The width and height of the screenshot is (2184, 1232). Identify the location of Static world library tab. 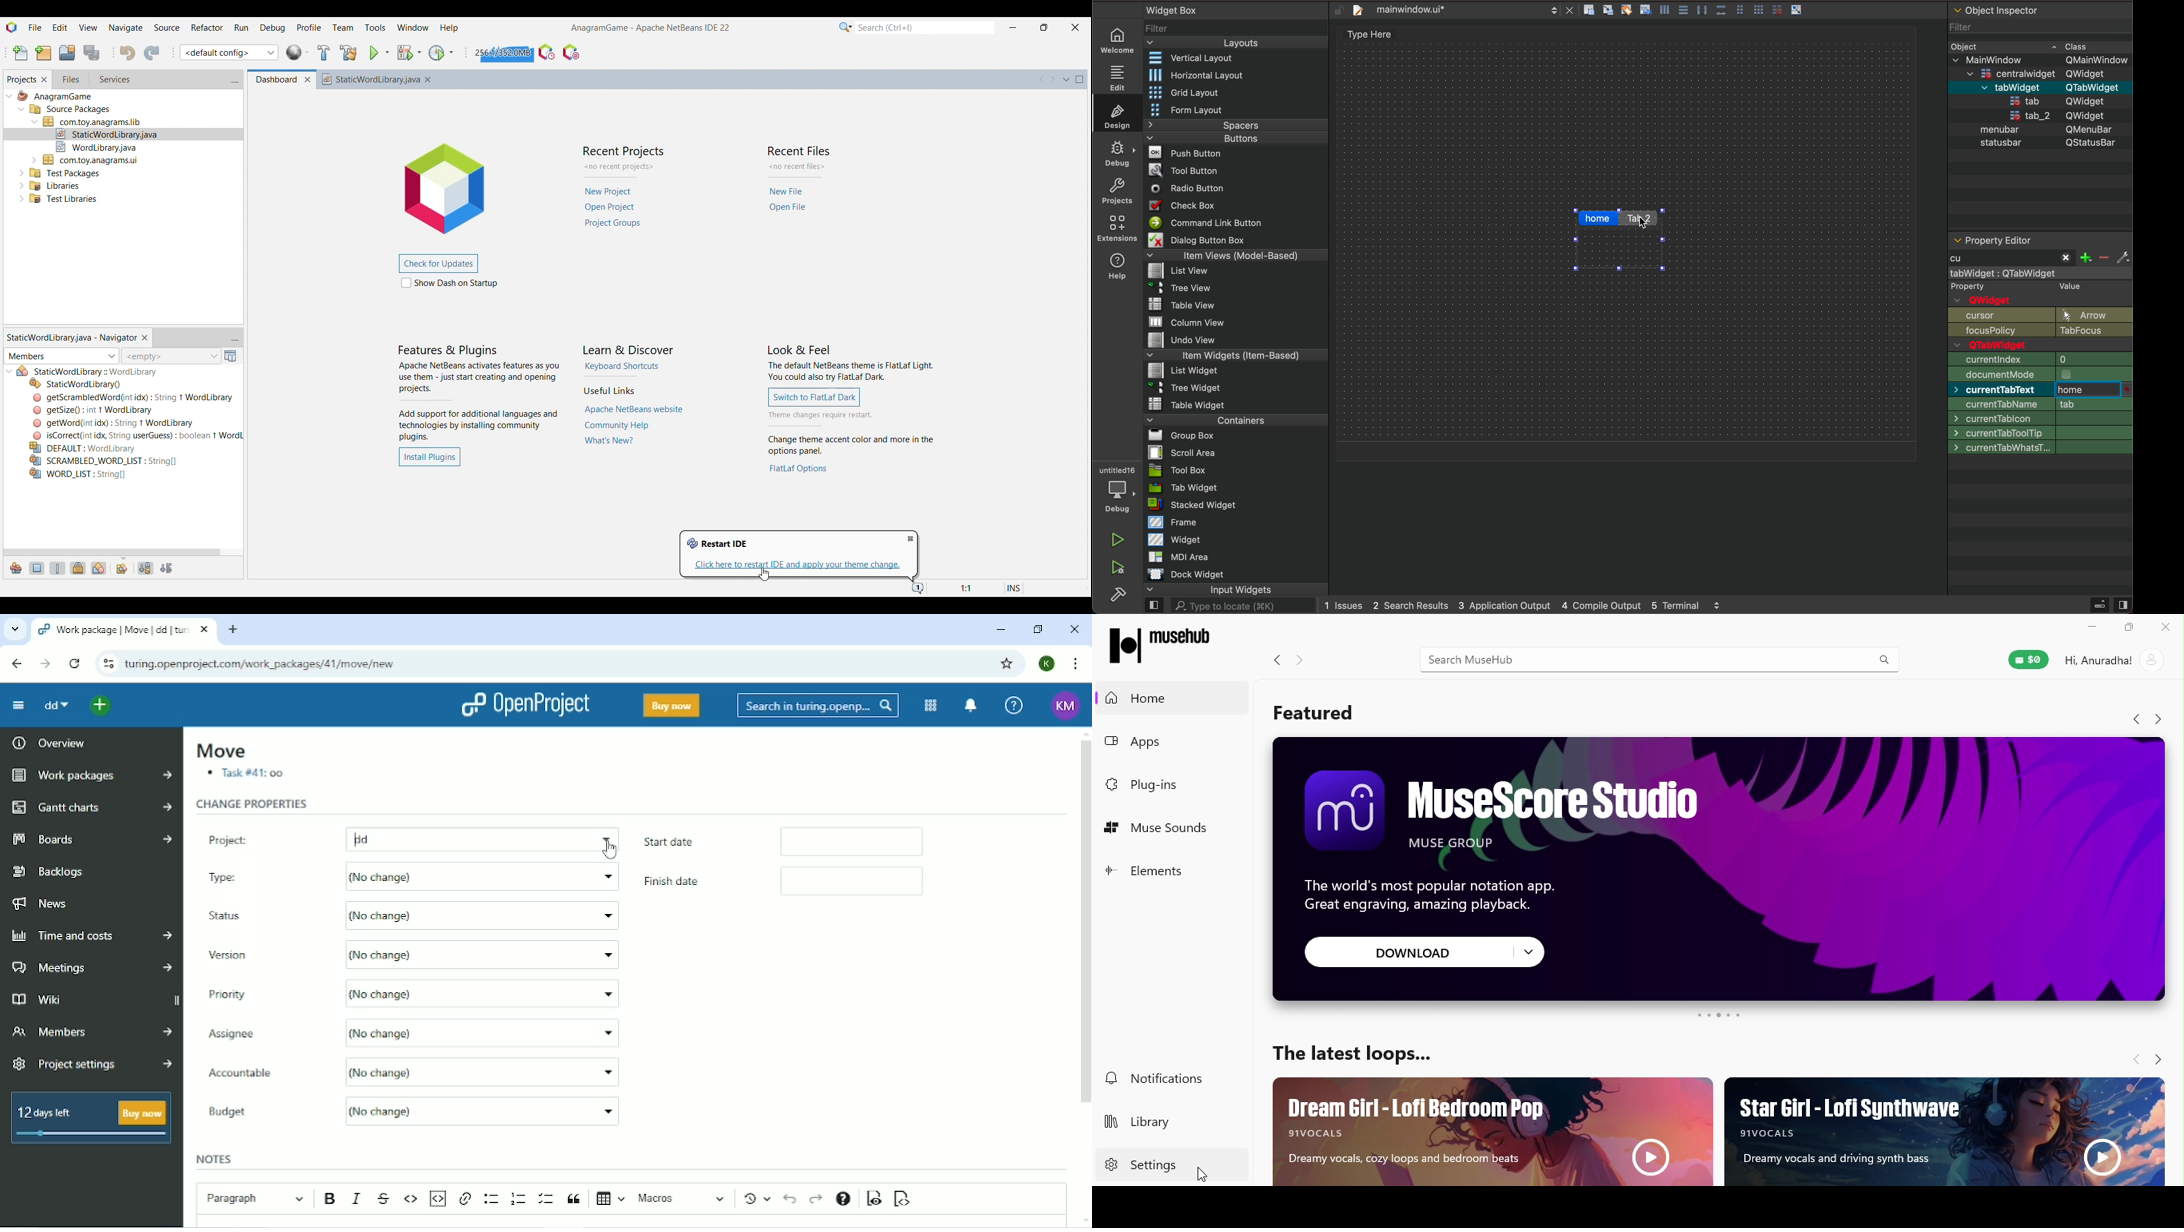
(71, 337).